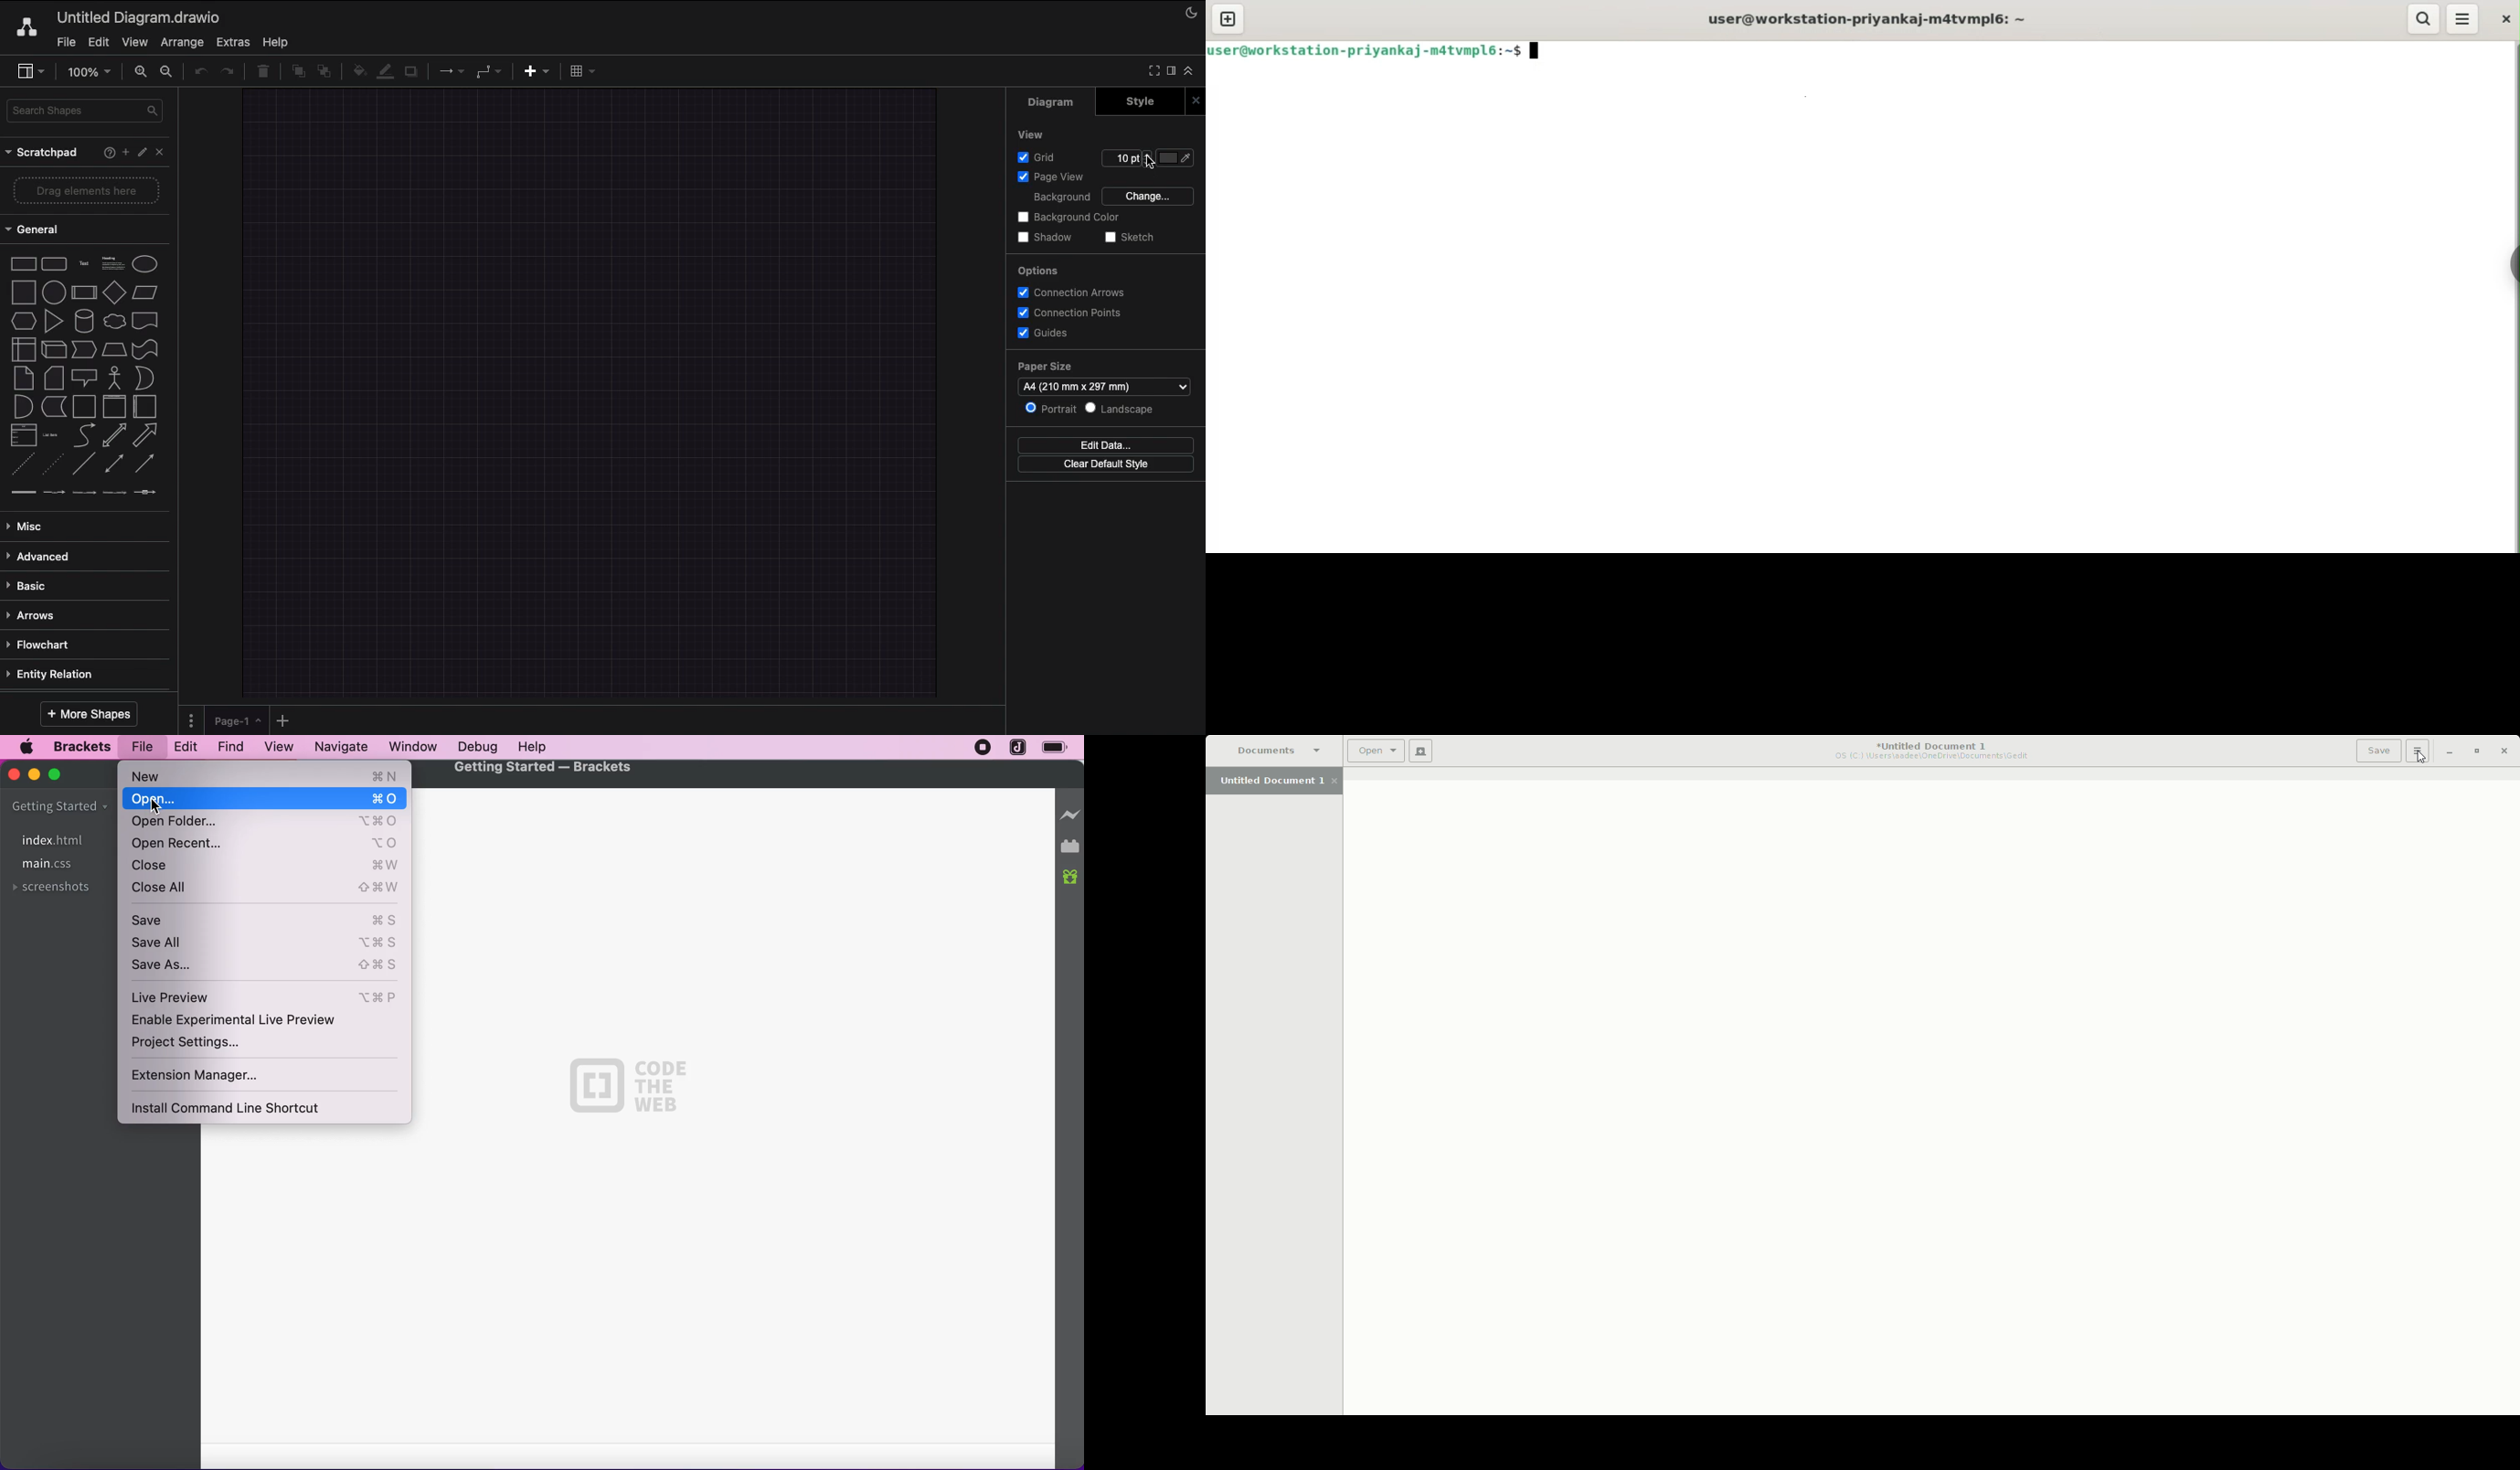 This screenshot has width=2520, height=1484. I want to click on save as, so click(268, 965).